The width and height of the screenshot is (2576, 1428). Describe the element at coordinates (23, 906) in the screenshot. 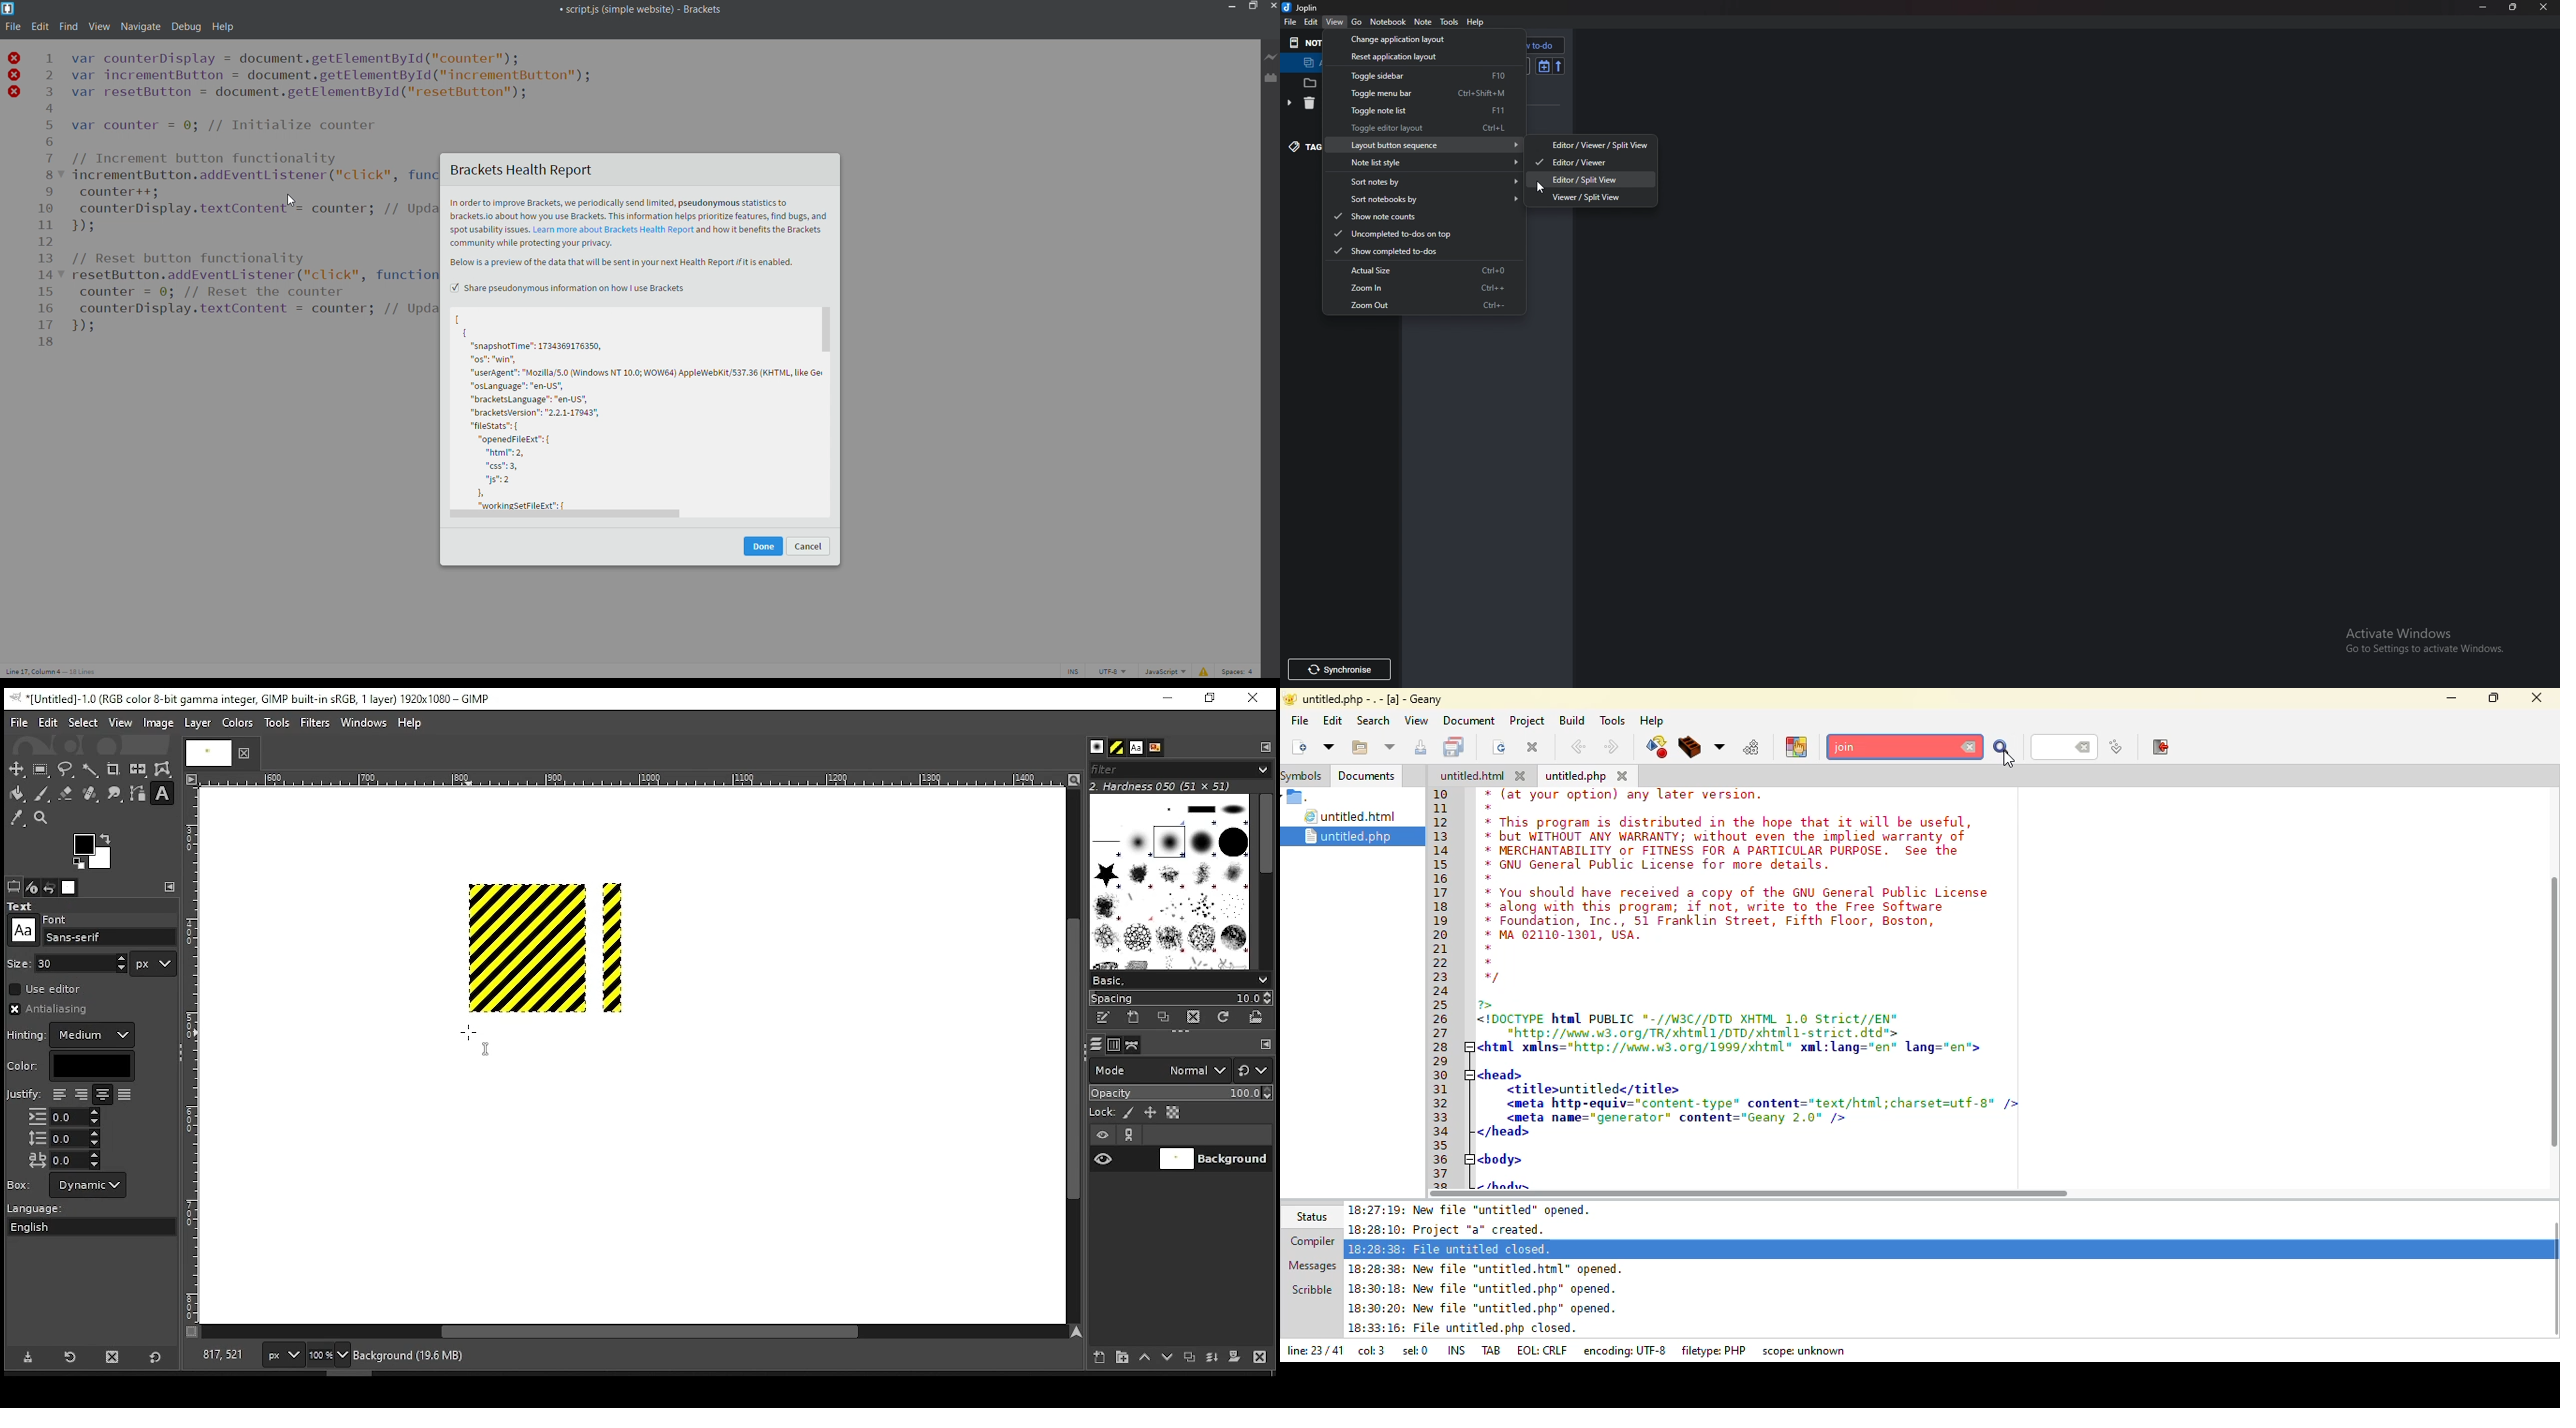

I see `text` at that location.